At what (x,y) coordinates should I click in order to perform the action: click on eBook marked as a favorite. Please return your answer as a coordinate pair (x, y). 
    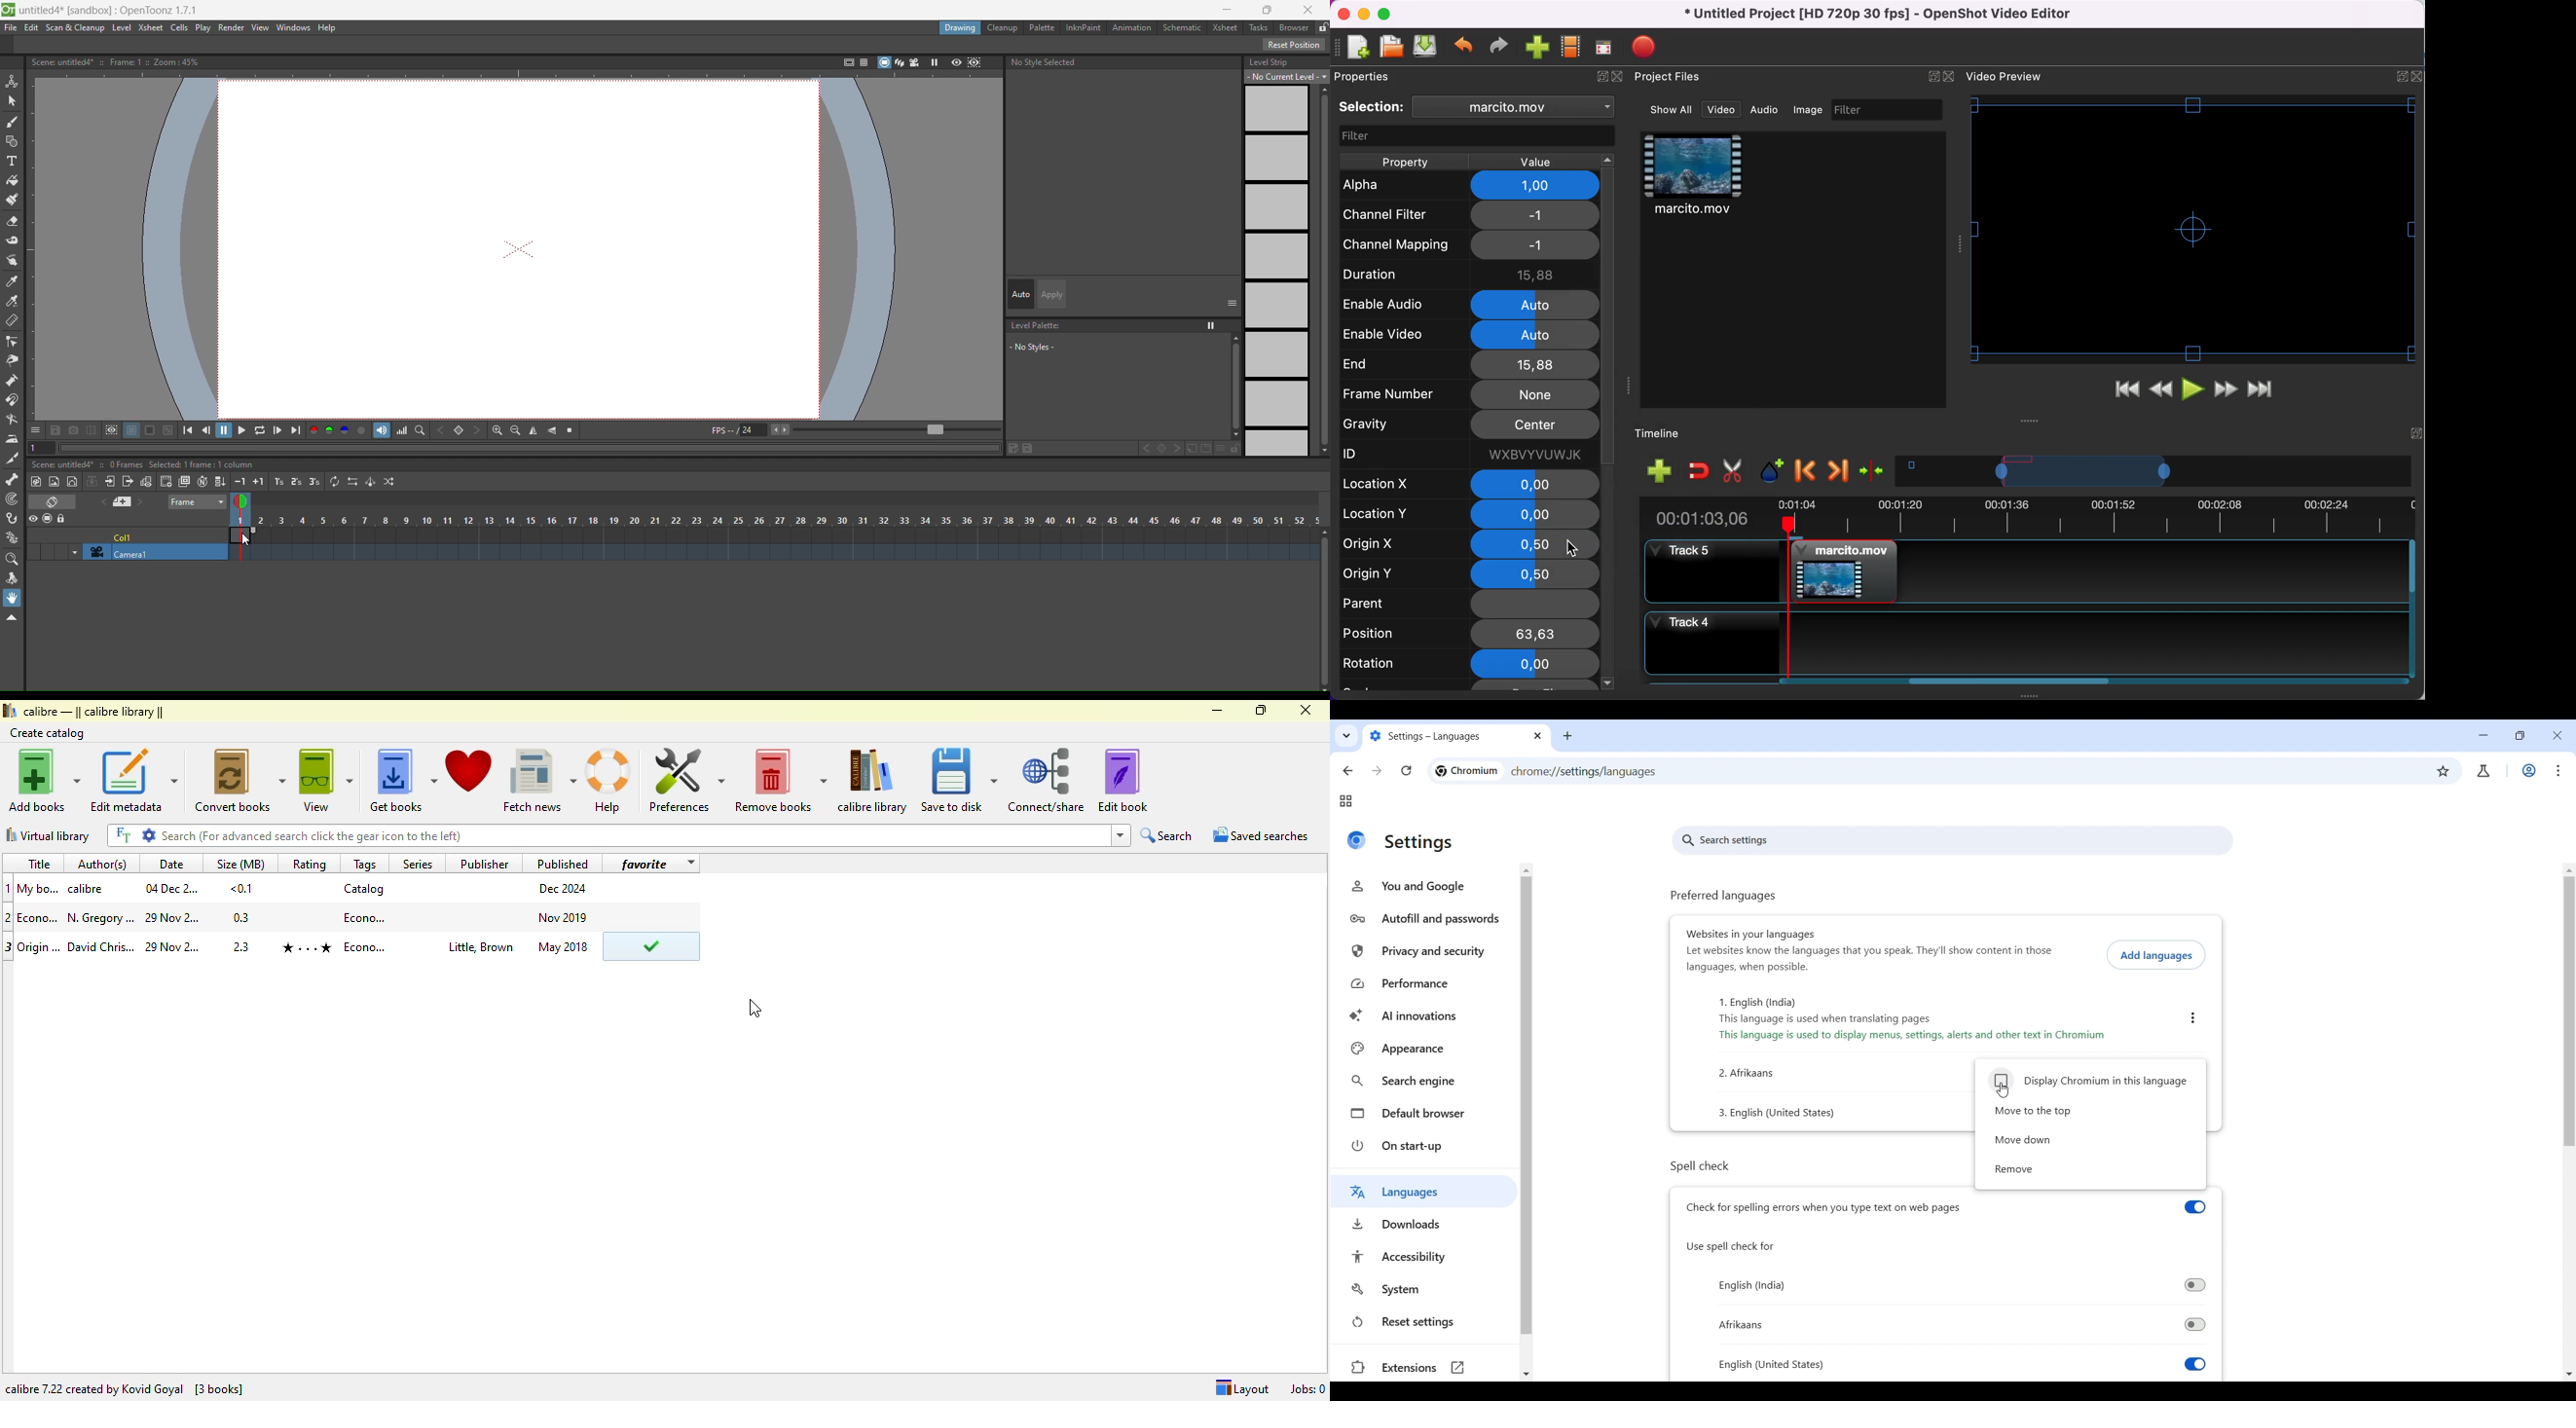
    Looking at the image, I should click on (650, 947).